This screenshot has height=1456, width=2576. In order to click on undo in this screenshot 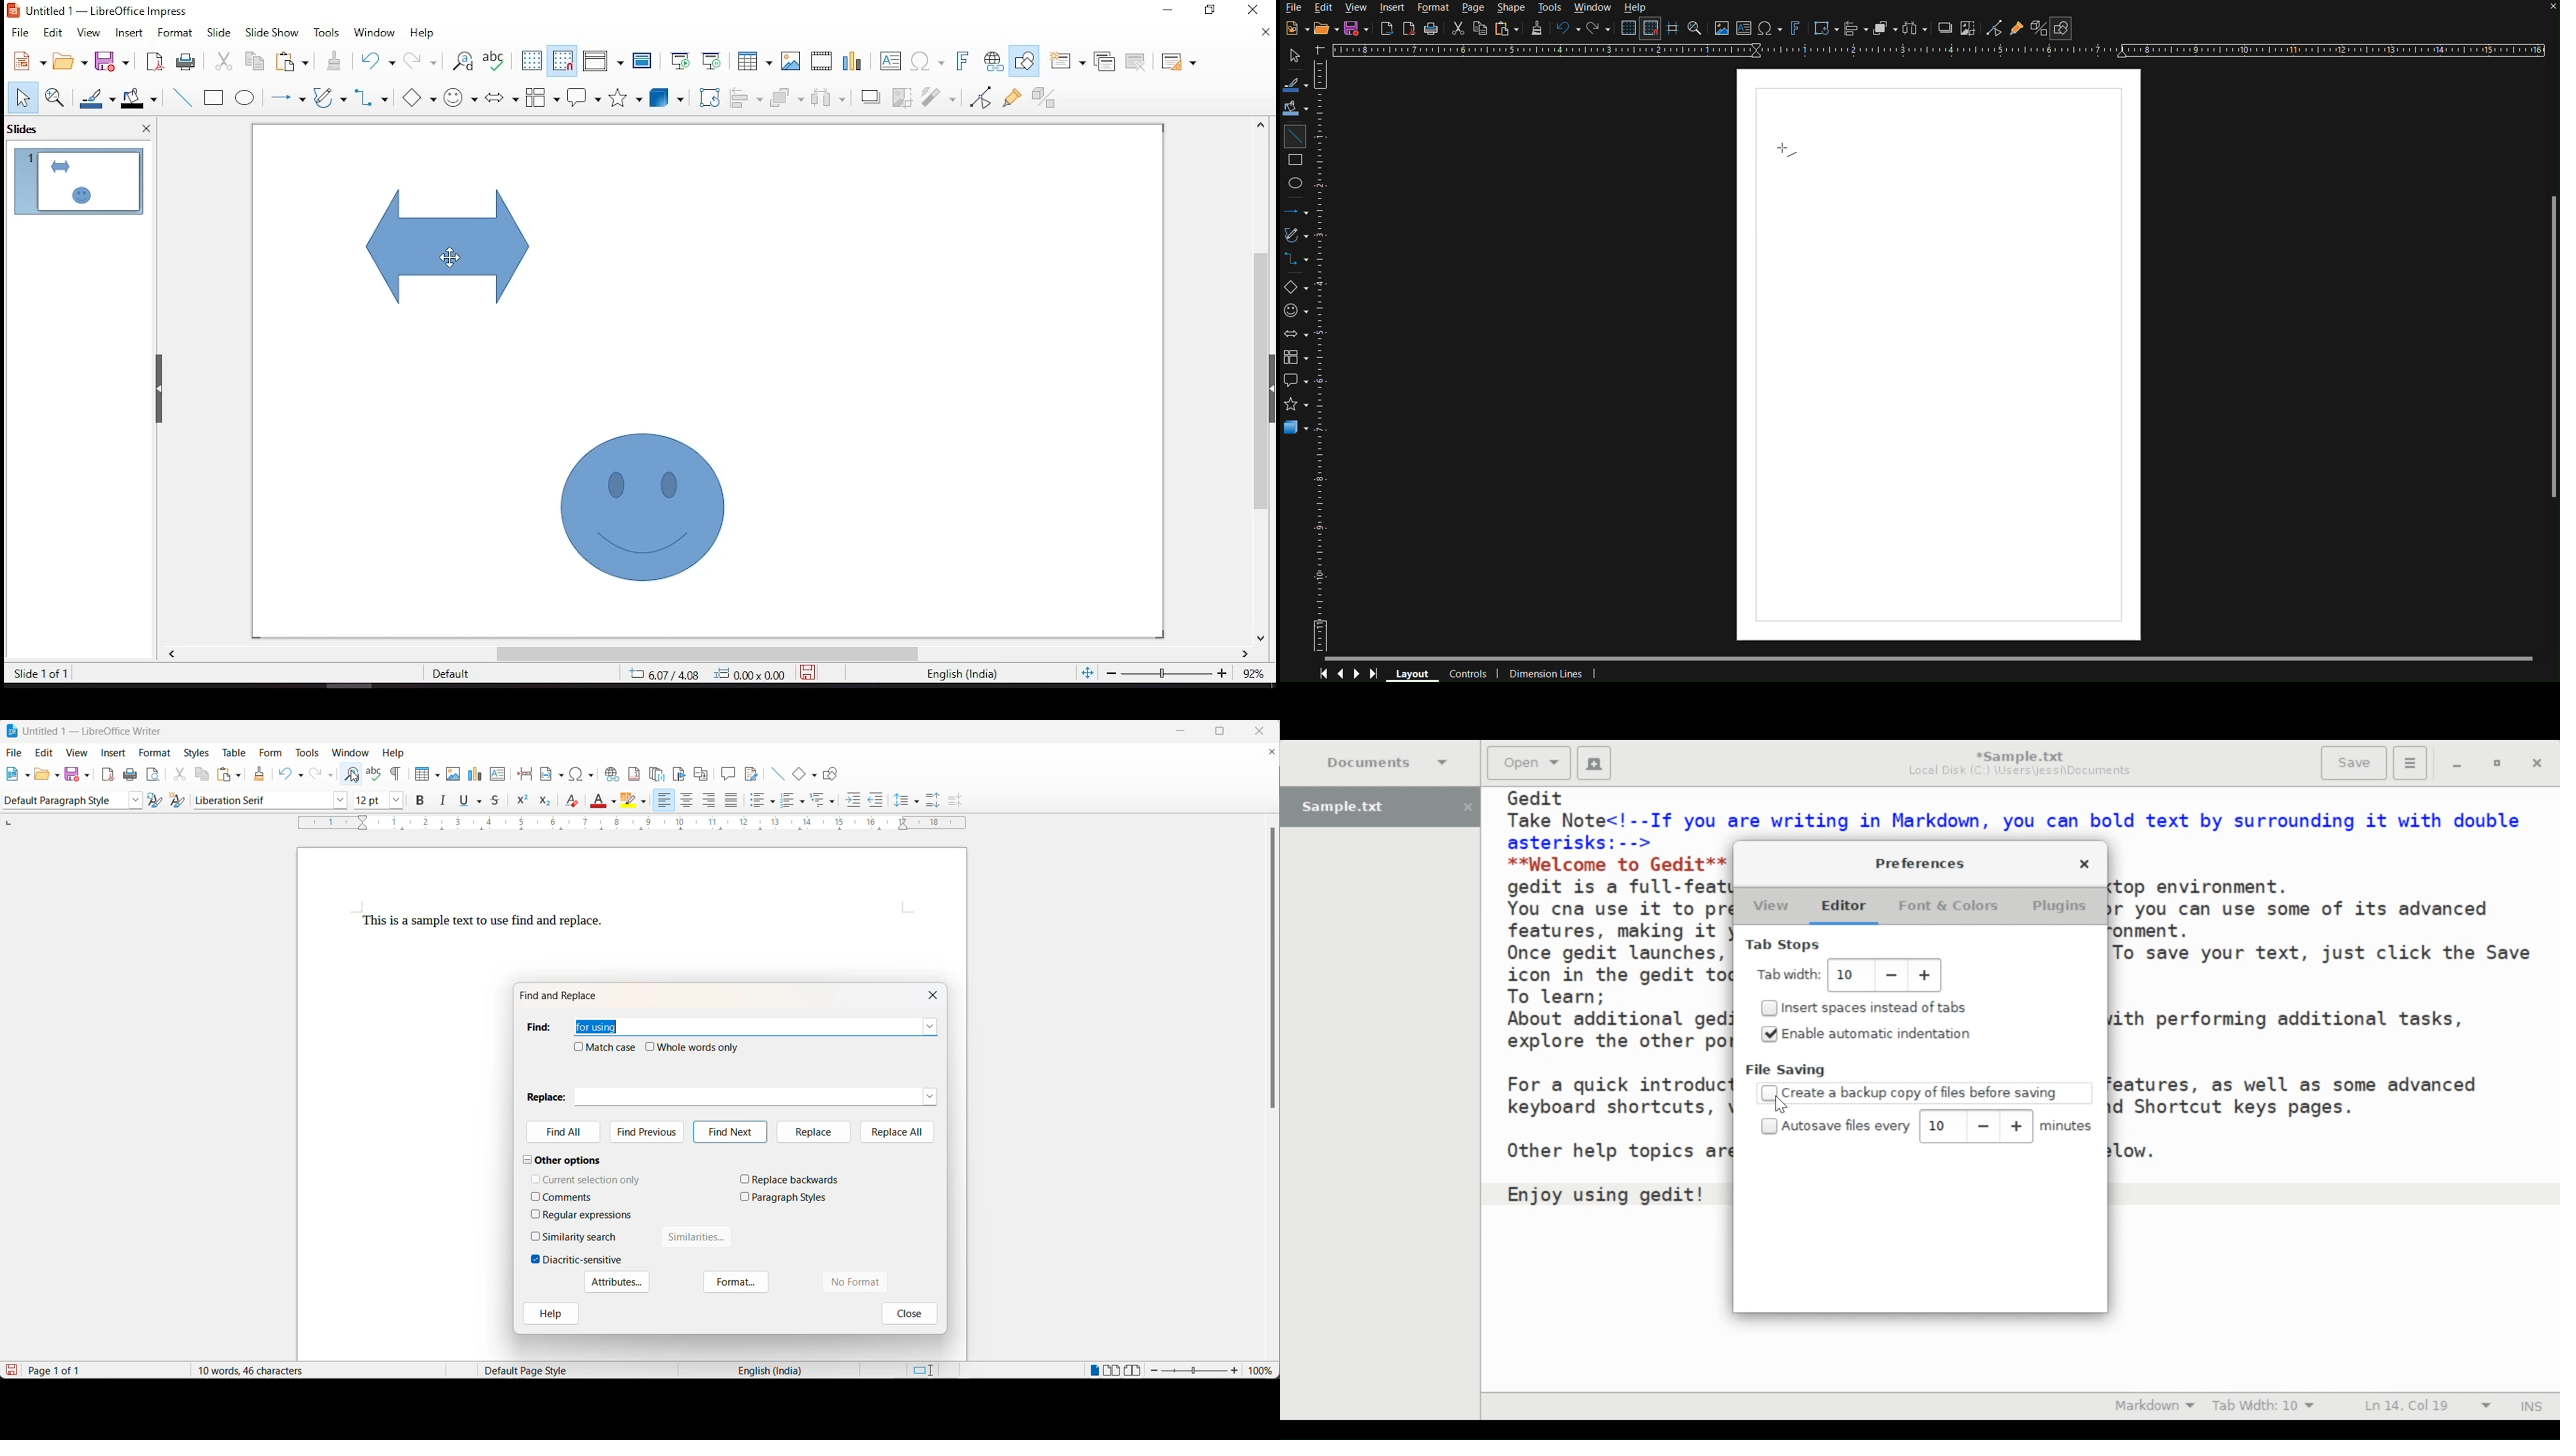, I will do `click(285, 772)`.